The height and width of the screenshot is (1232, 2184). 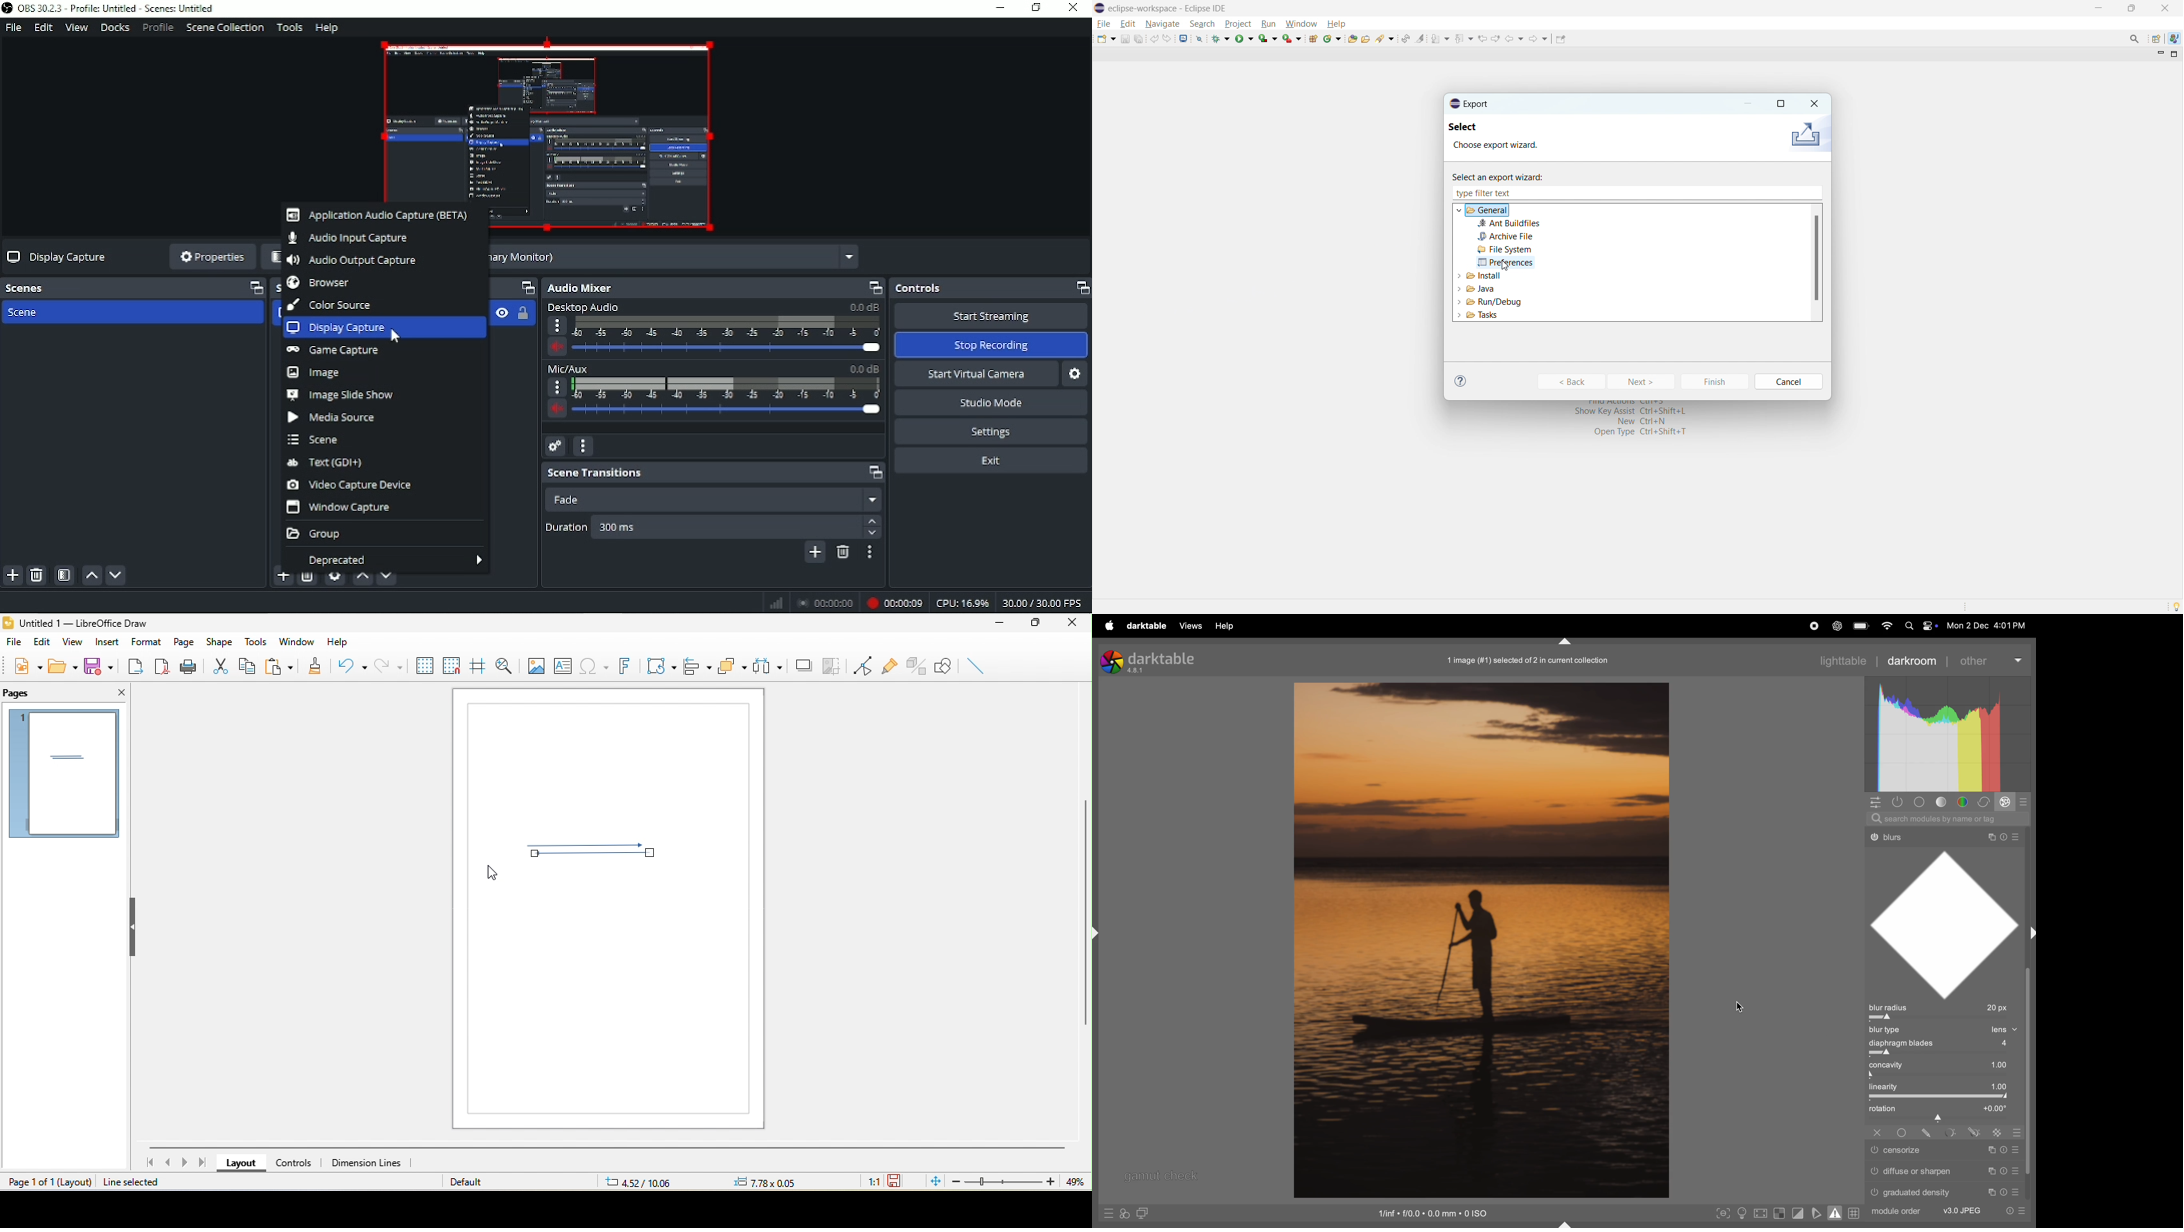 What do you see at coordinates (1998, 1133) in the screenshot?
I see `` at bounding box center [1998, 1133].